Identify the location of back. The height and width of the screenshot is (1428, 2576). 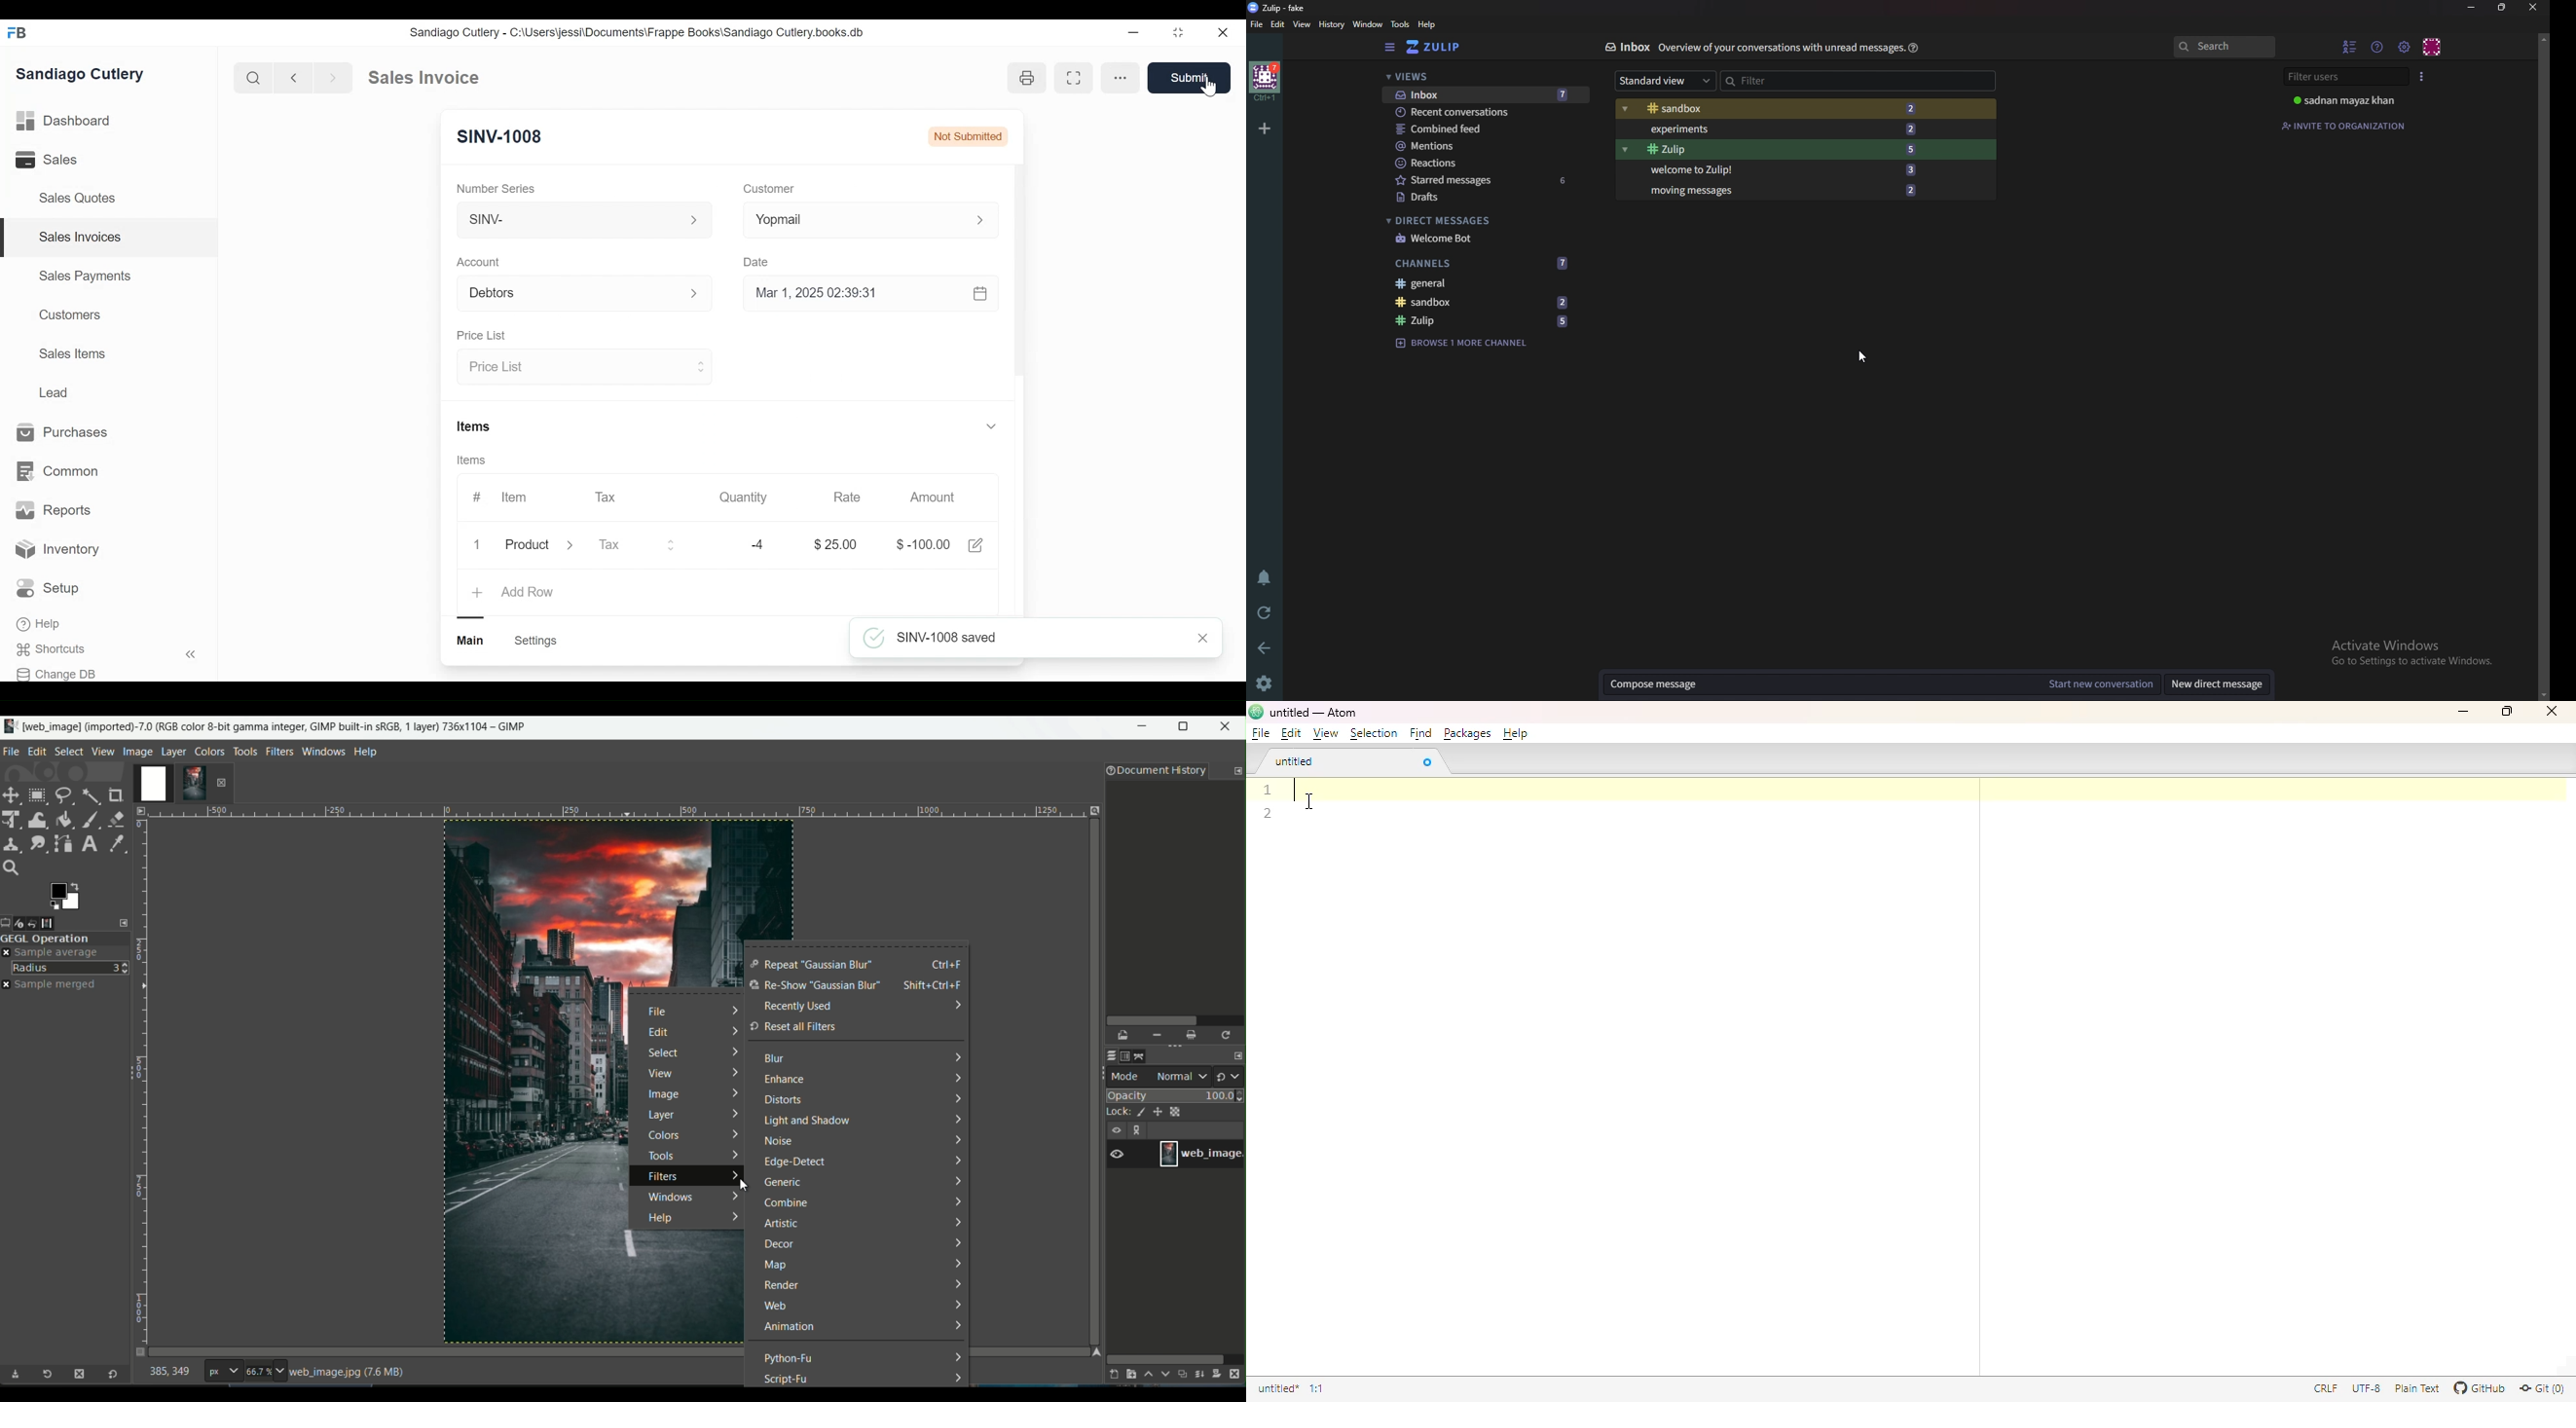
(1267, 646).